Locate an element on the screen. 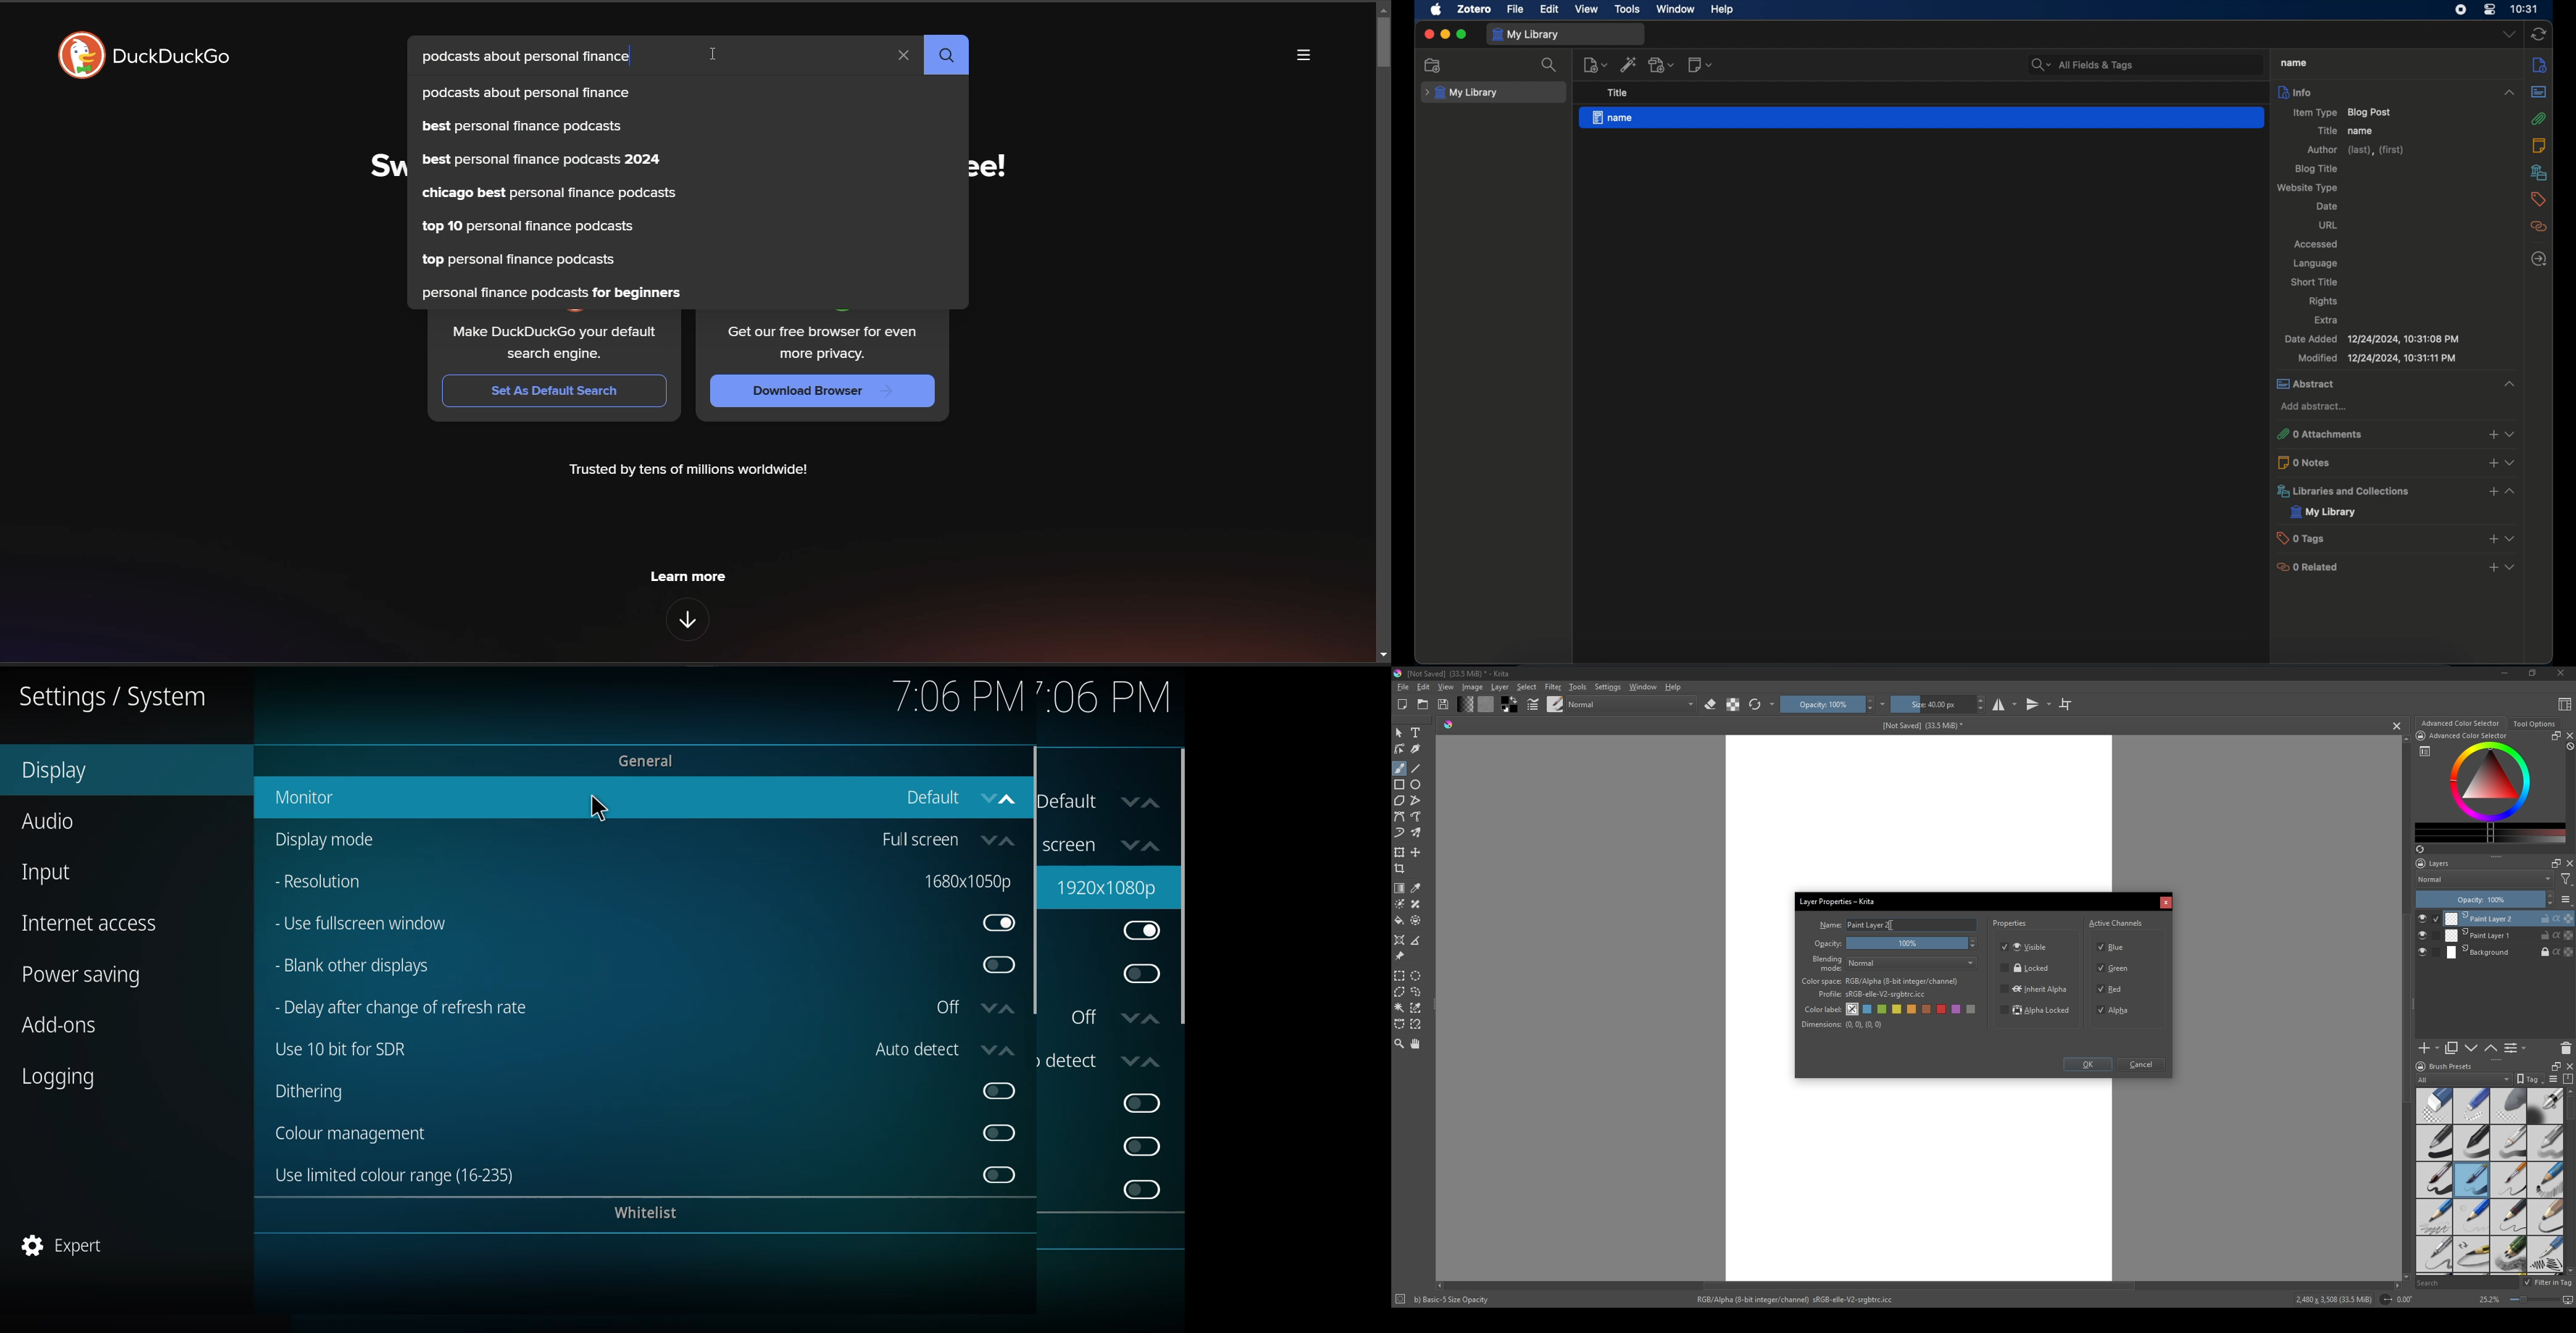  Tools is located at coordinates (1578, 686).